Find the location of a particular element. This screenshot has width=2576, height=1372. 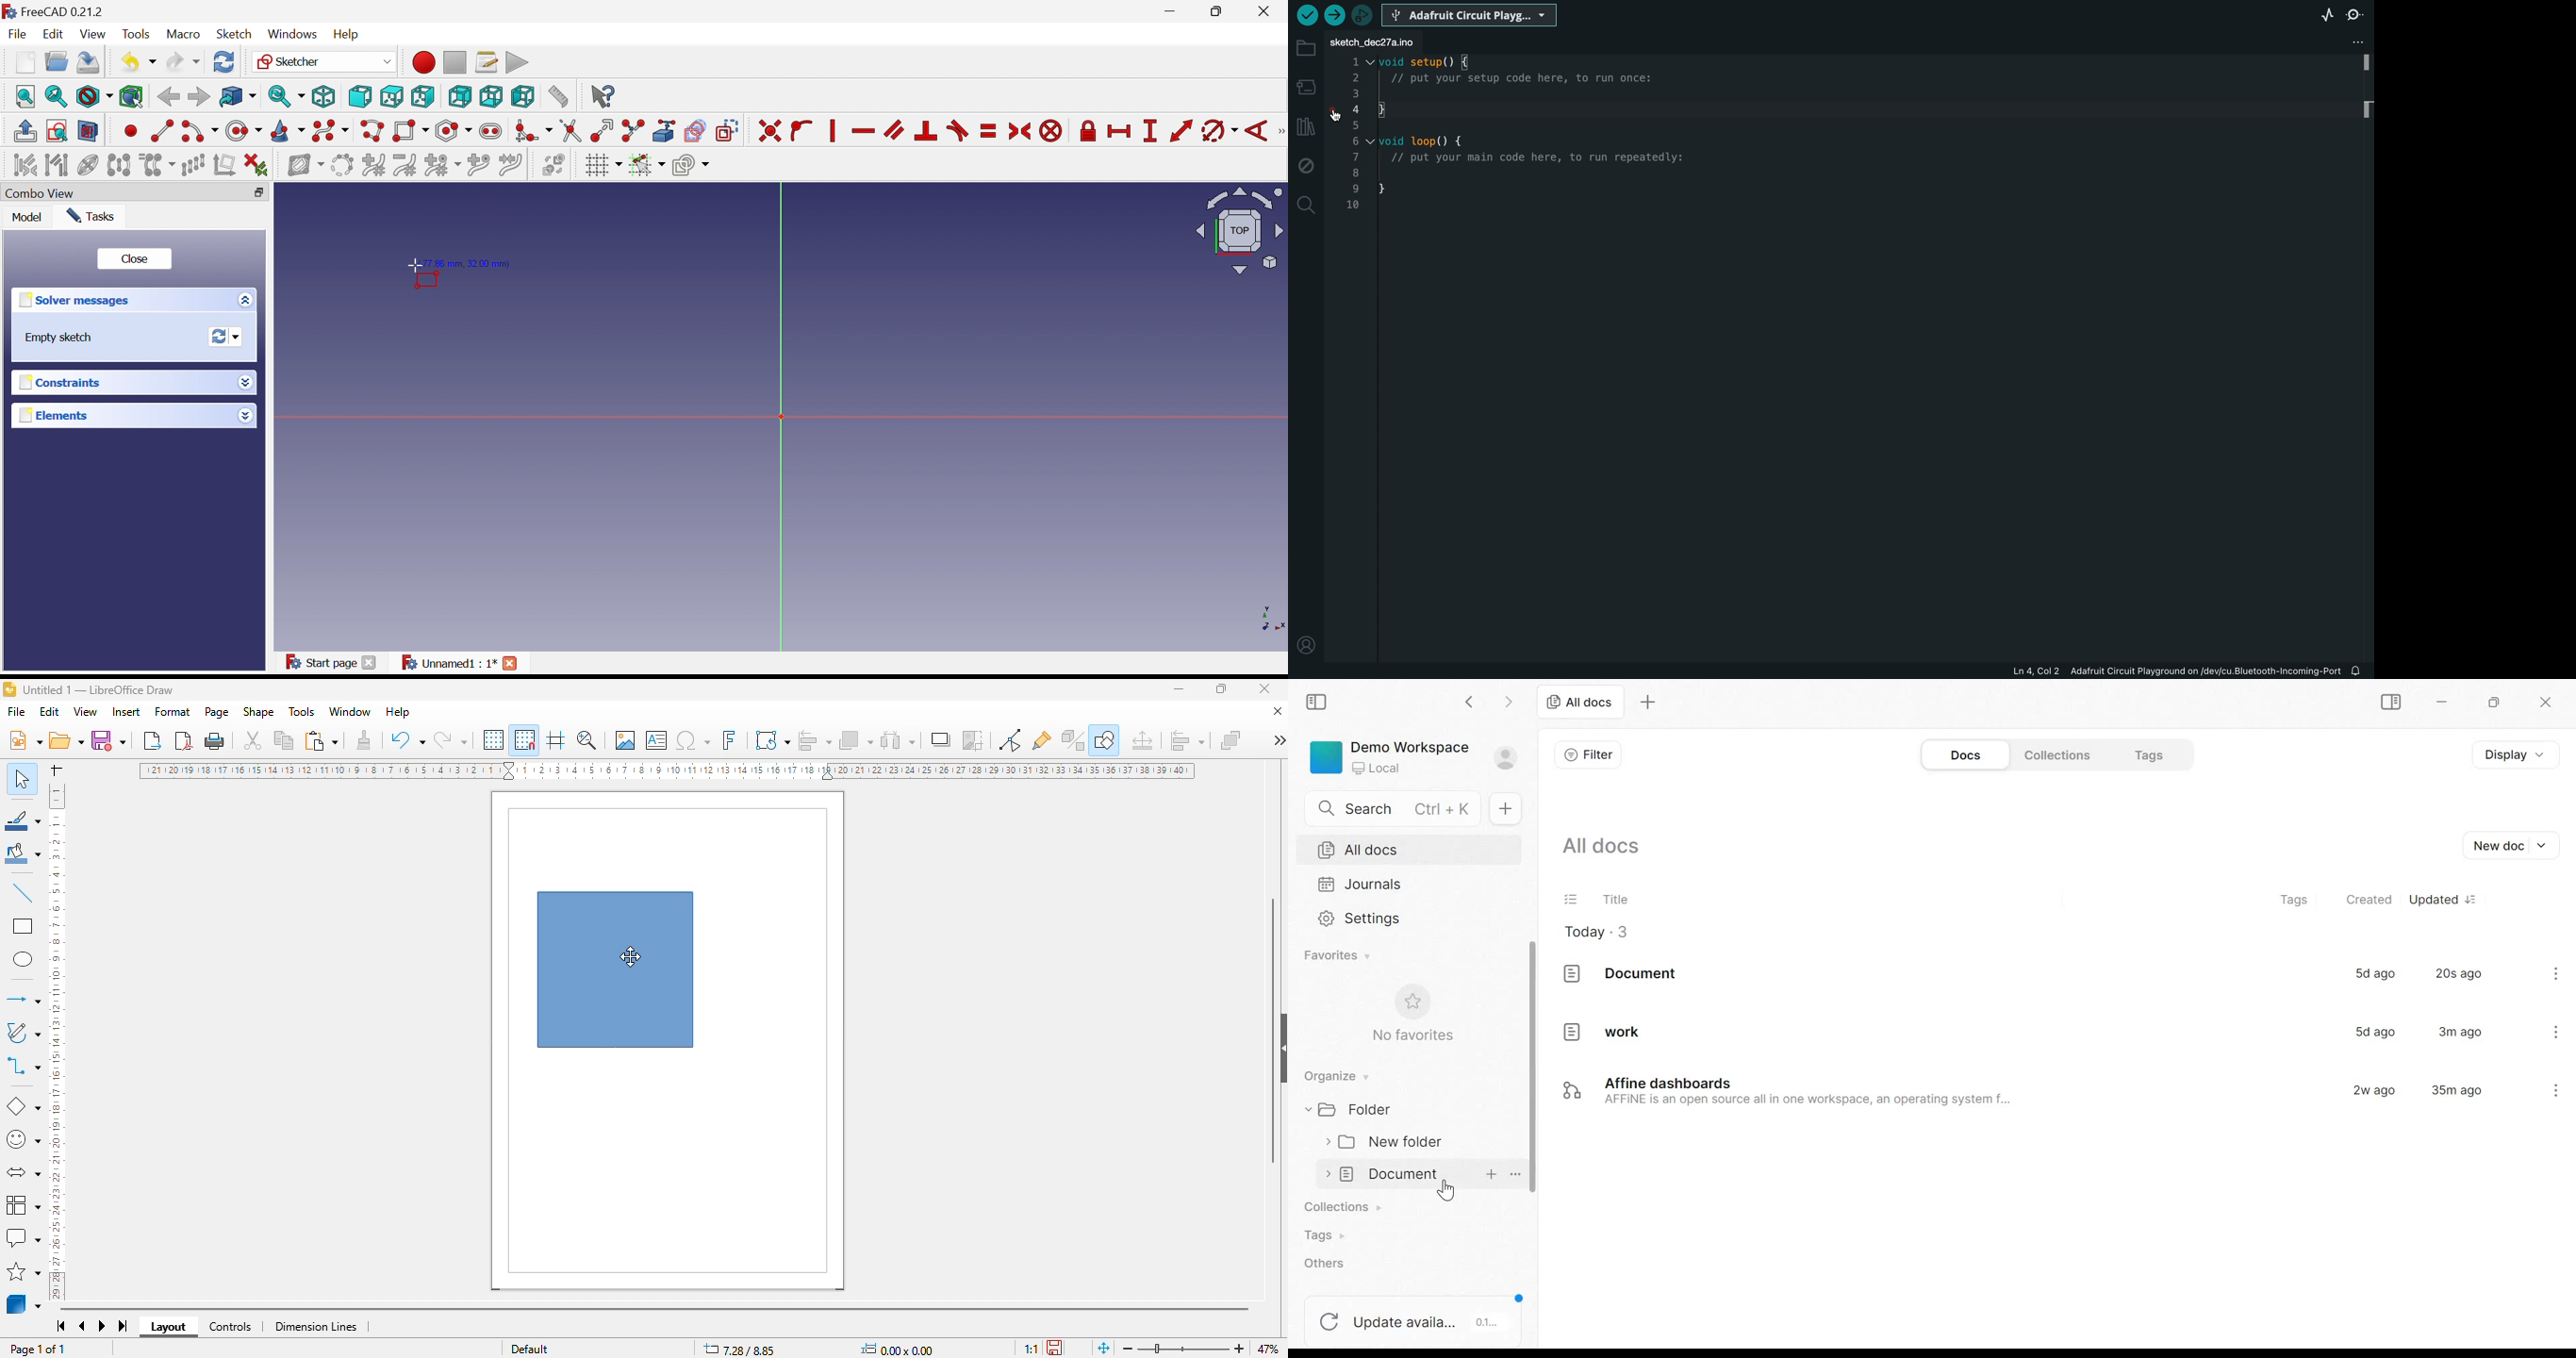

Free CAD0.21.2 is located at coordinates (63, 10).